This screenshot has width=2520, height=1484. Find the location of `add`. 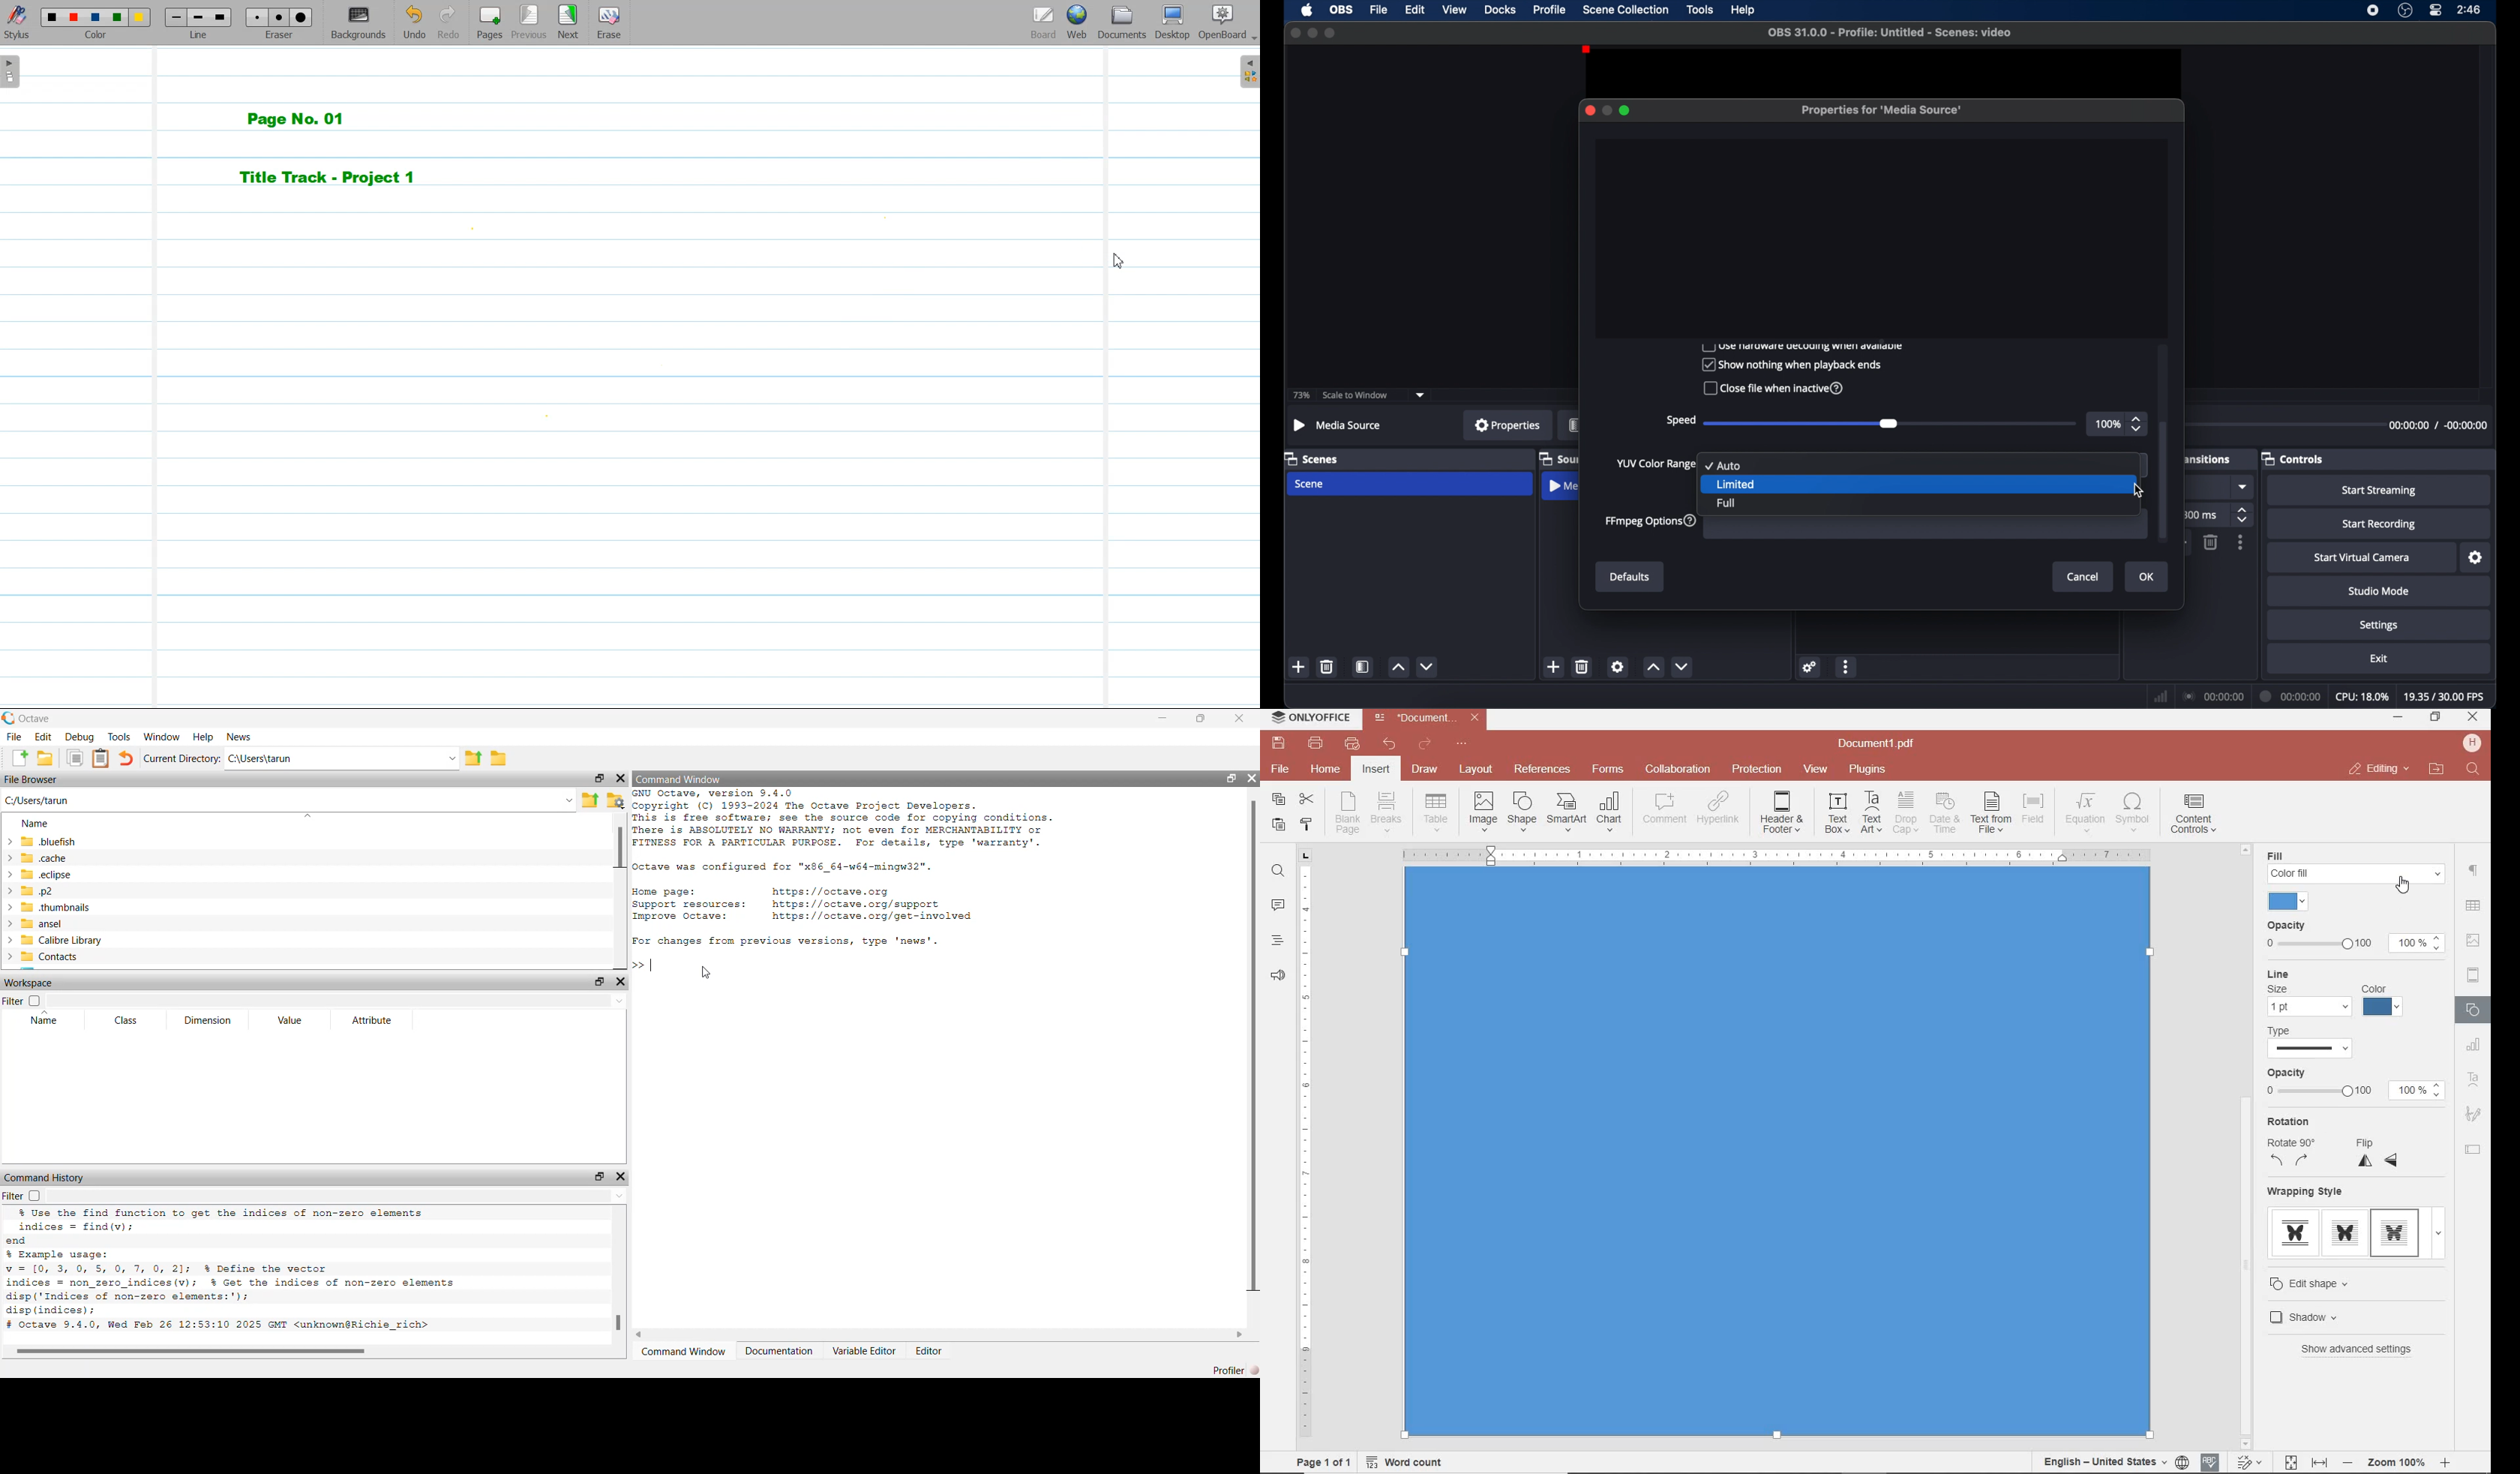

add is located at coordinates (1299, 667).